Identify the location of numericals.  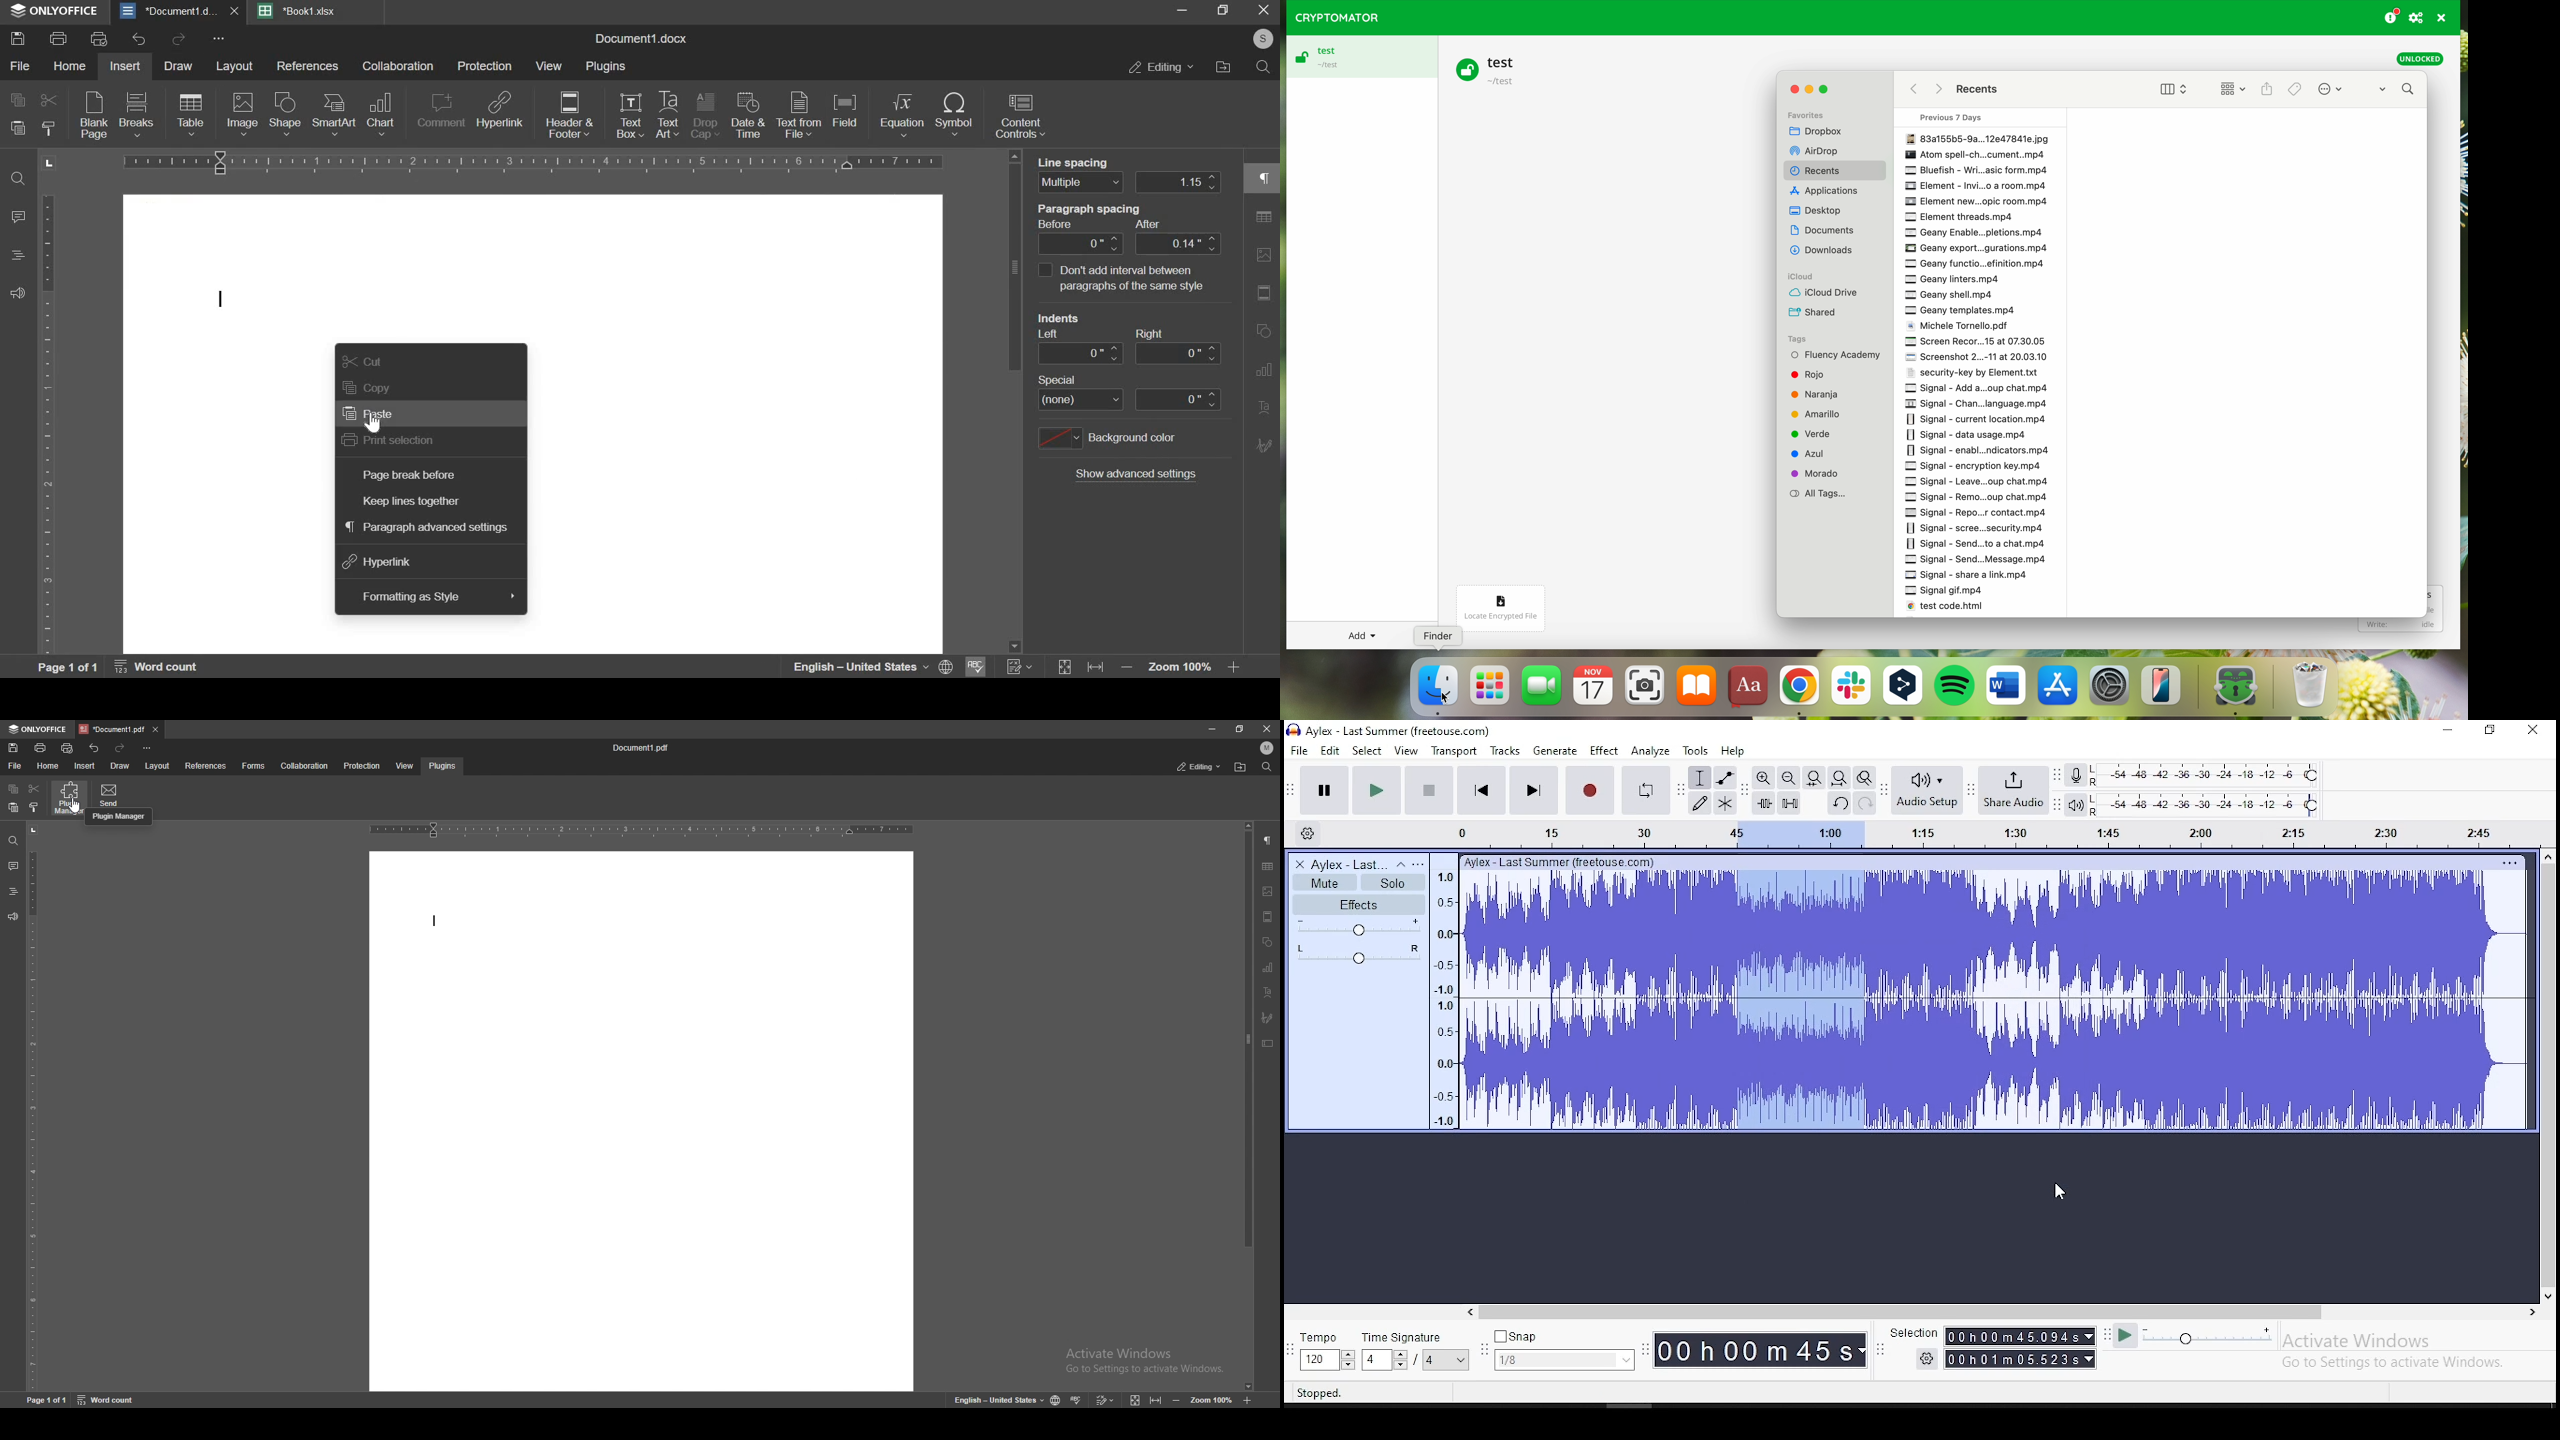
(1020, 665).